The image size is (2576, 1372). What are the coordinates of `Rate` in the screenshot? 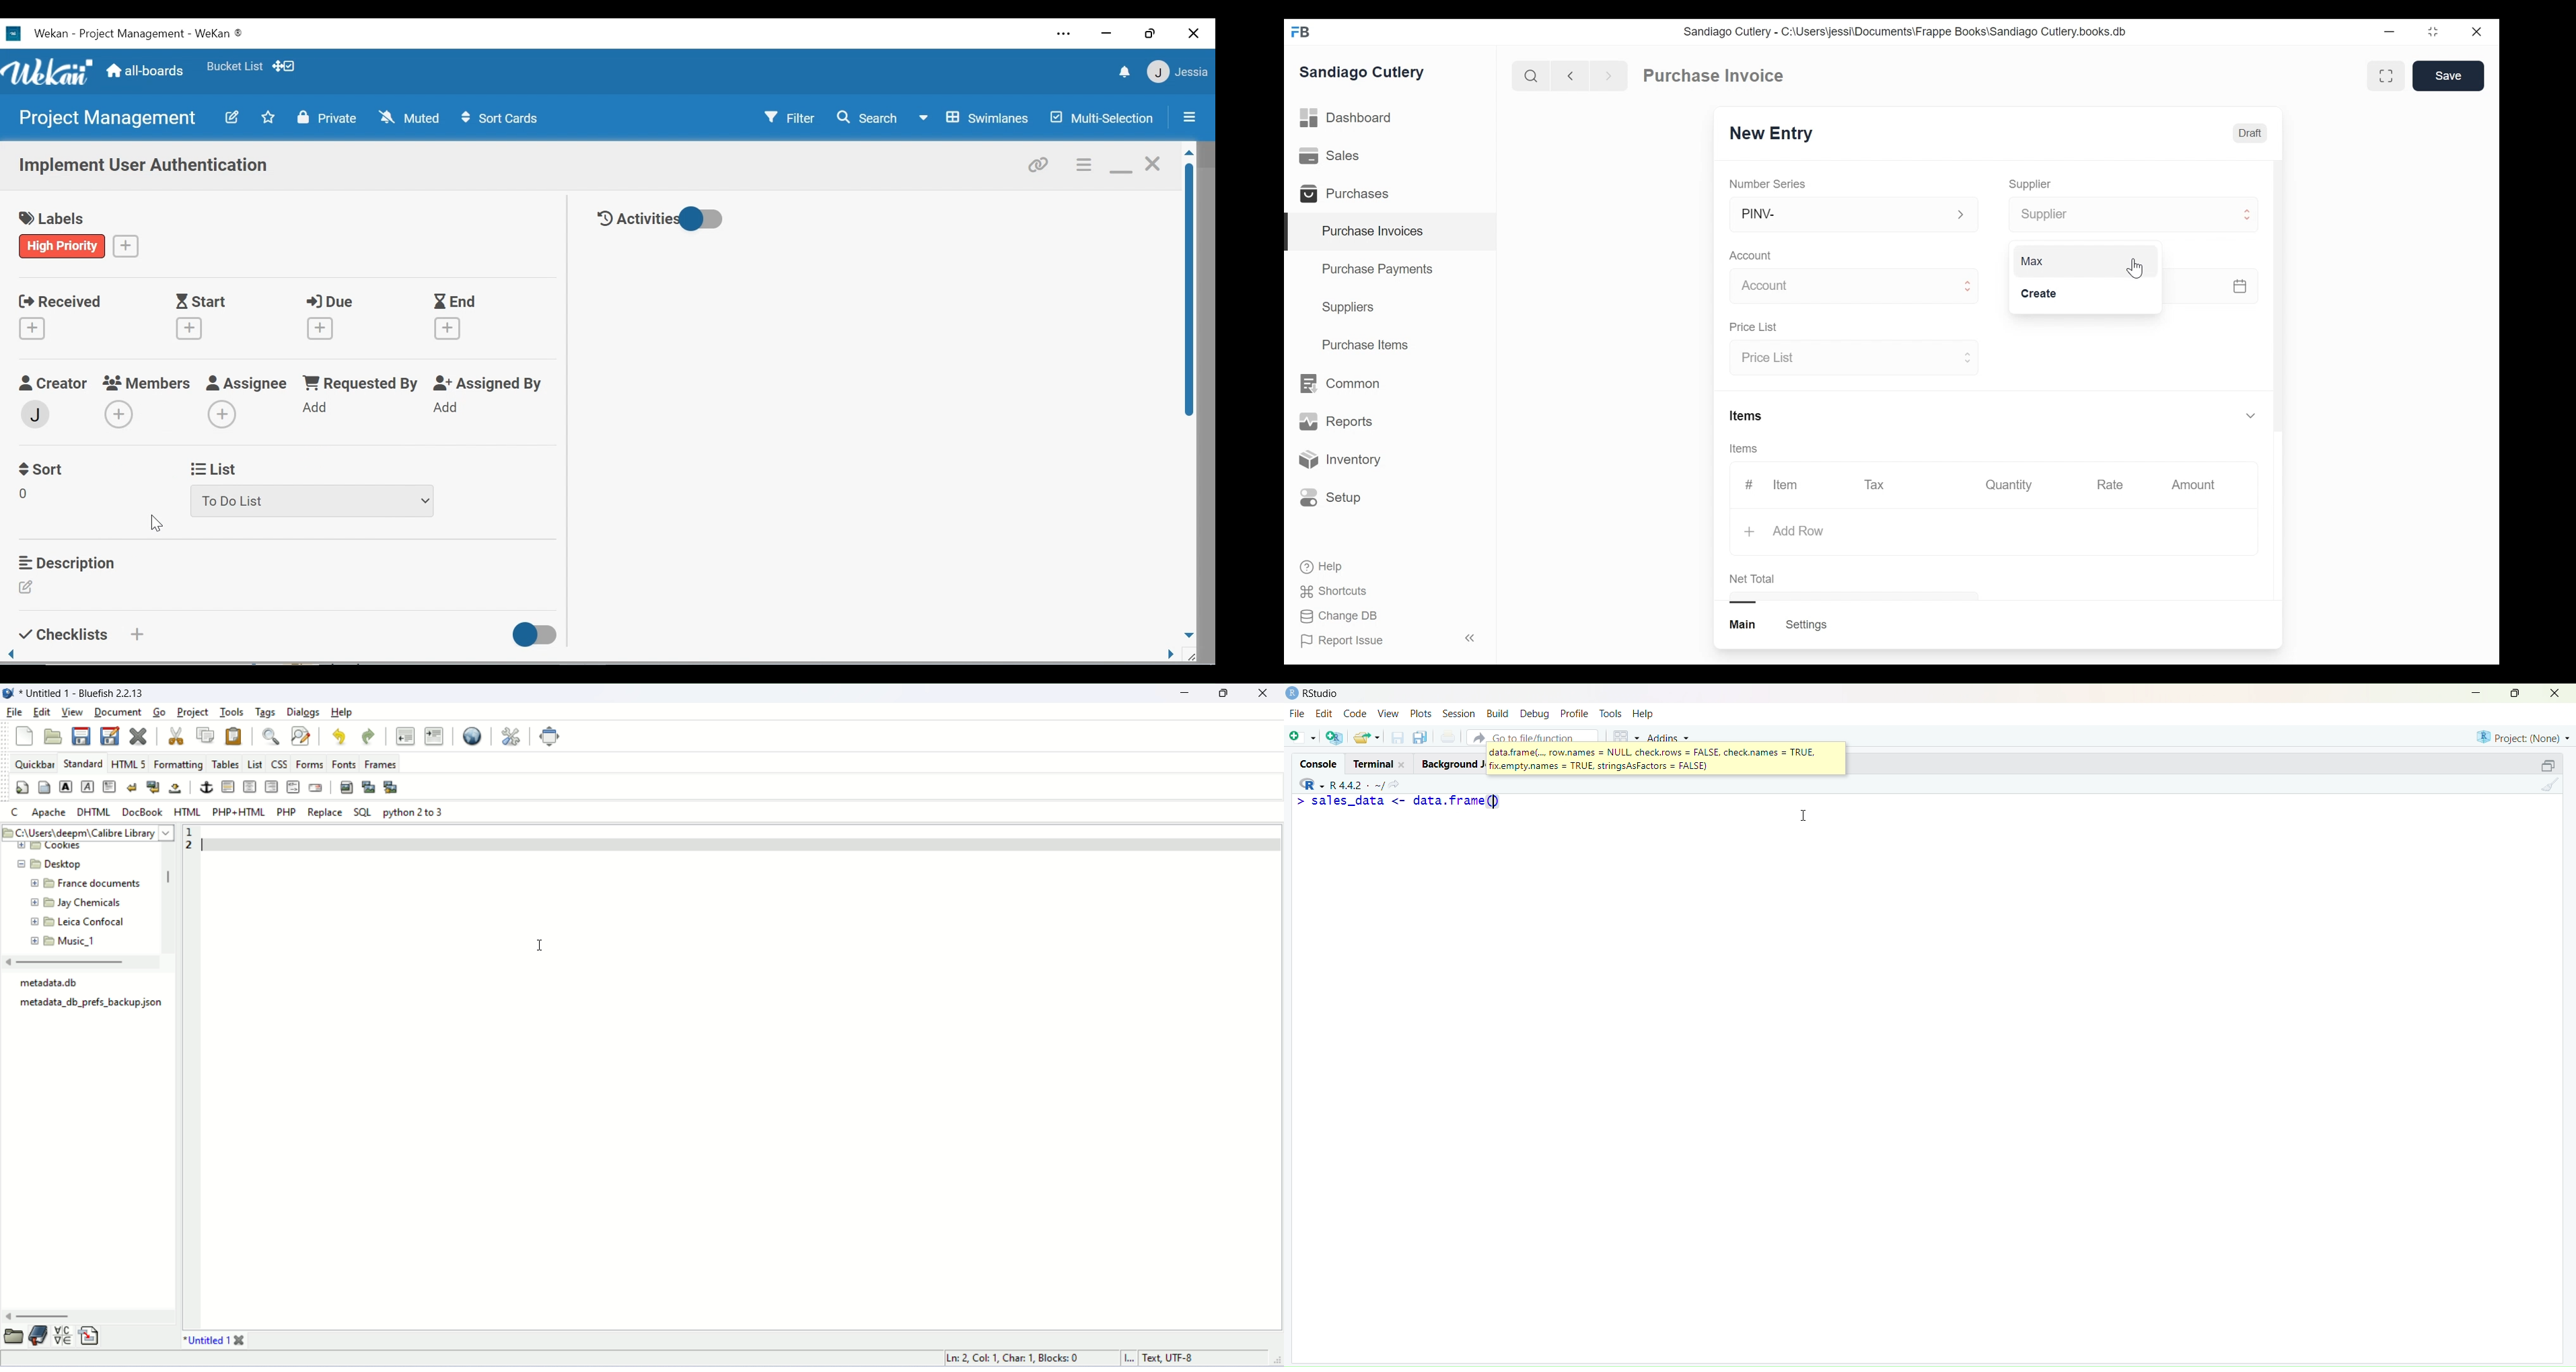 It's located at (2109, 485).